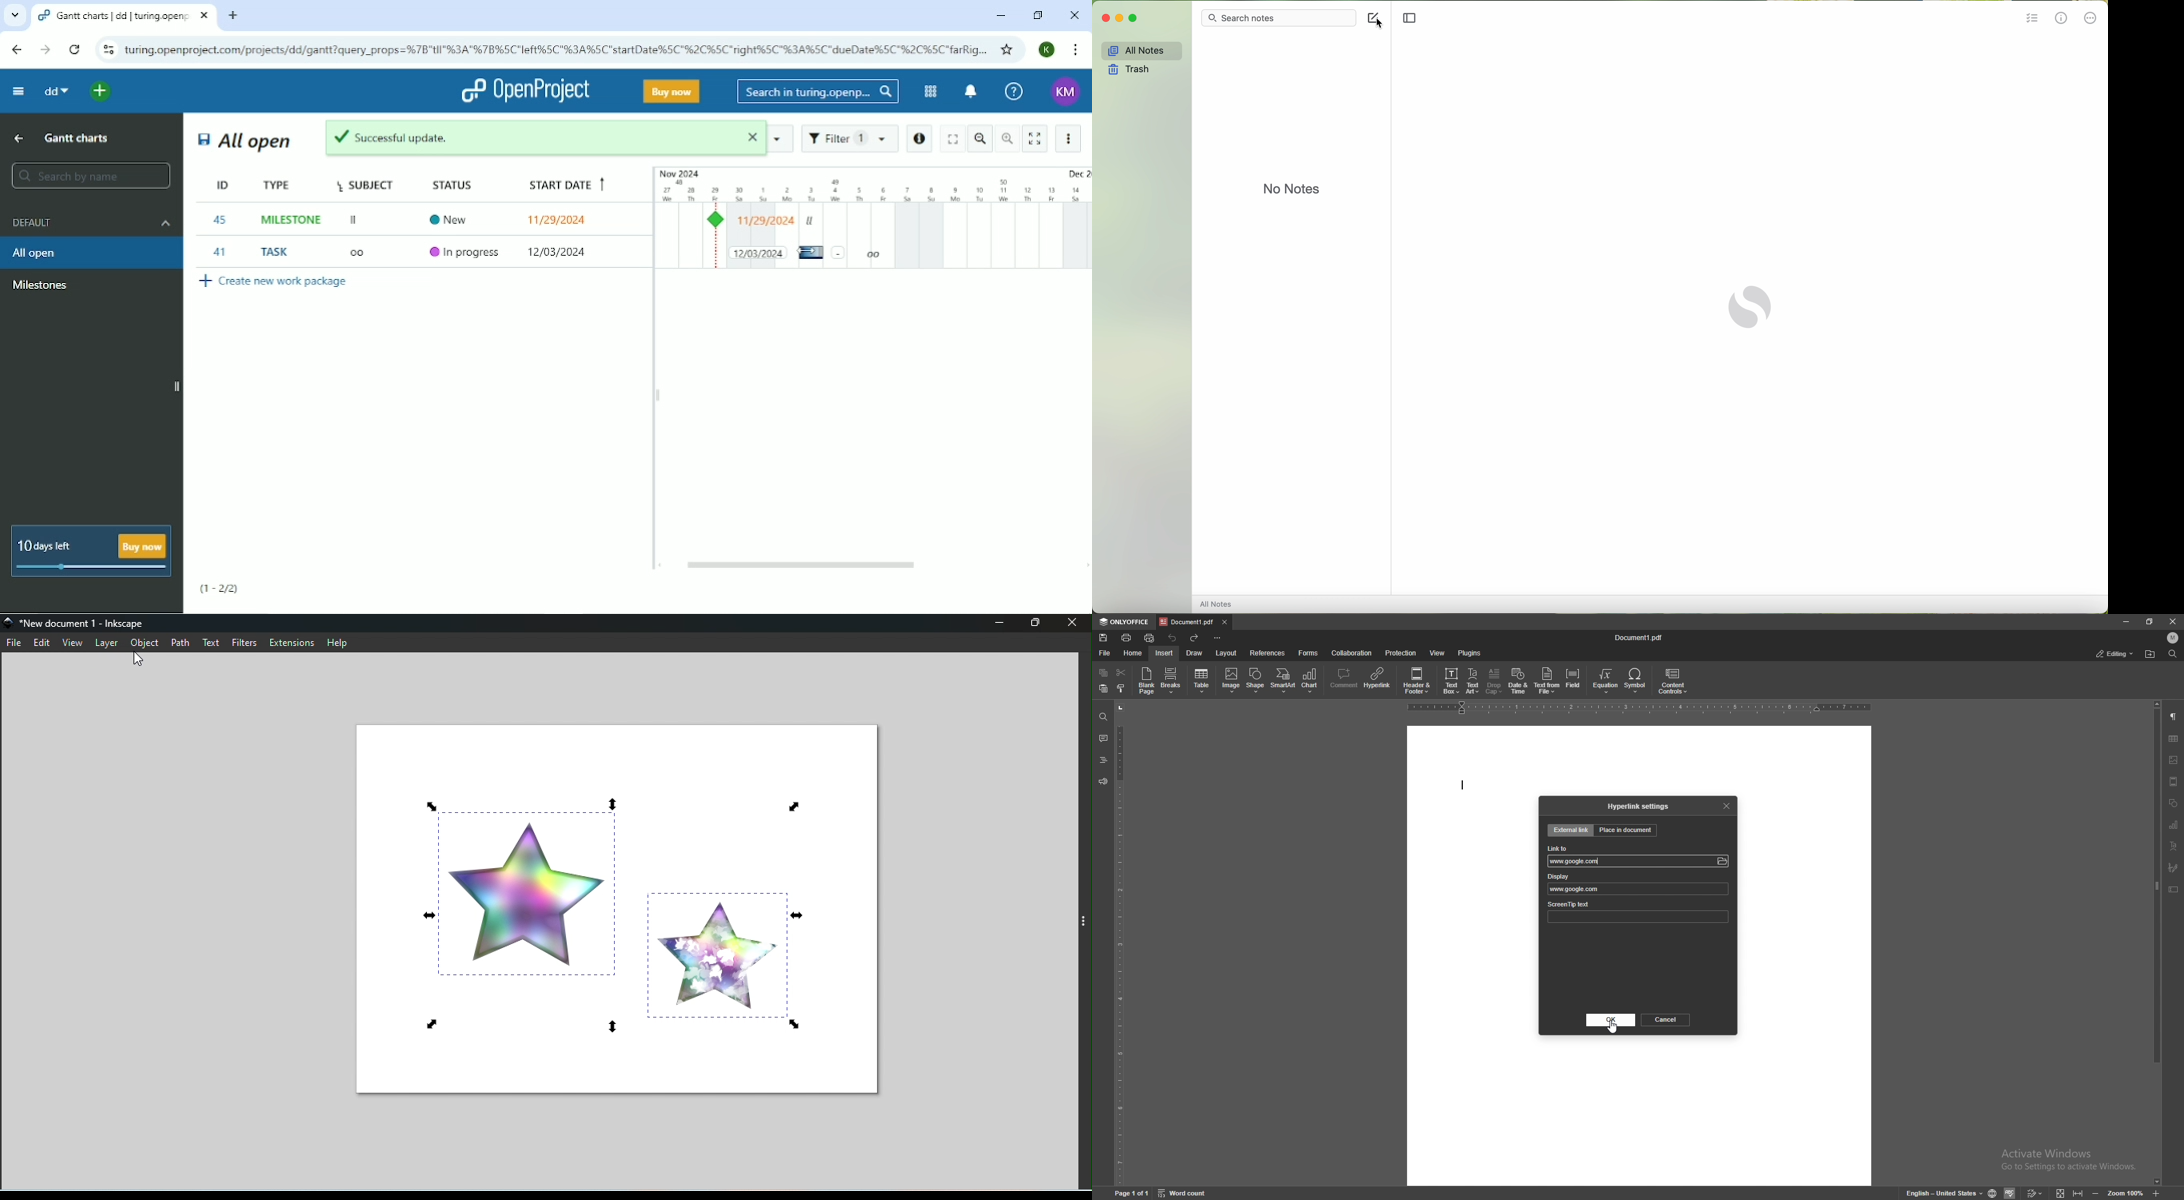 This screenshot has height=1204, width=2184. Describe the element at coordinates (672, 91) in the screenshot. I see `Buy now` at that location.